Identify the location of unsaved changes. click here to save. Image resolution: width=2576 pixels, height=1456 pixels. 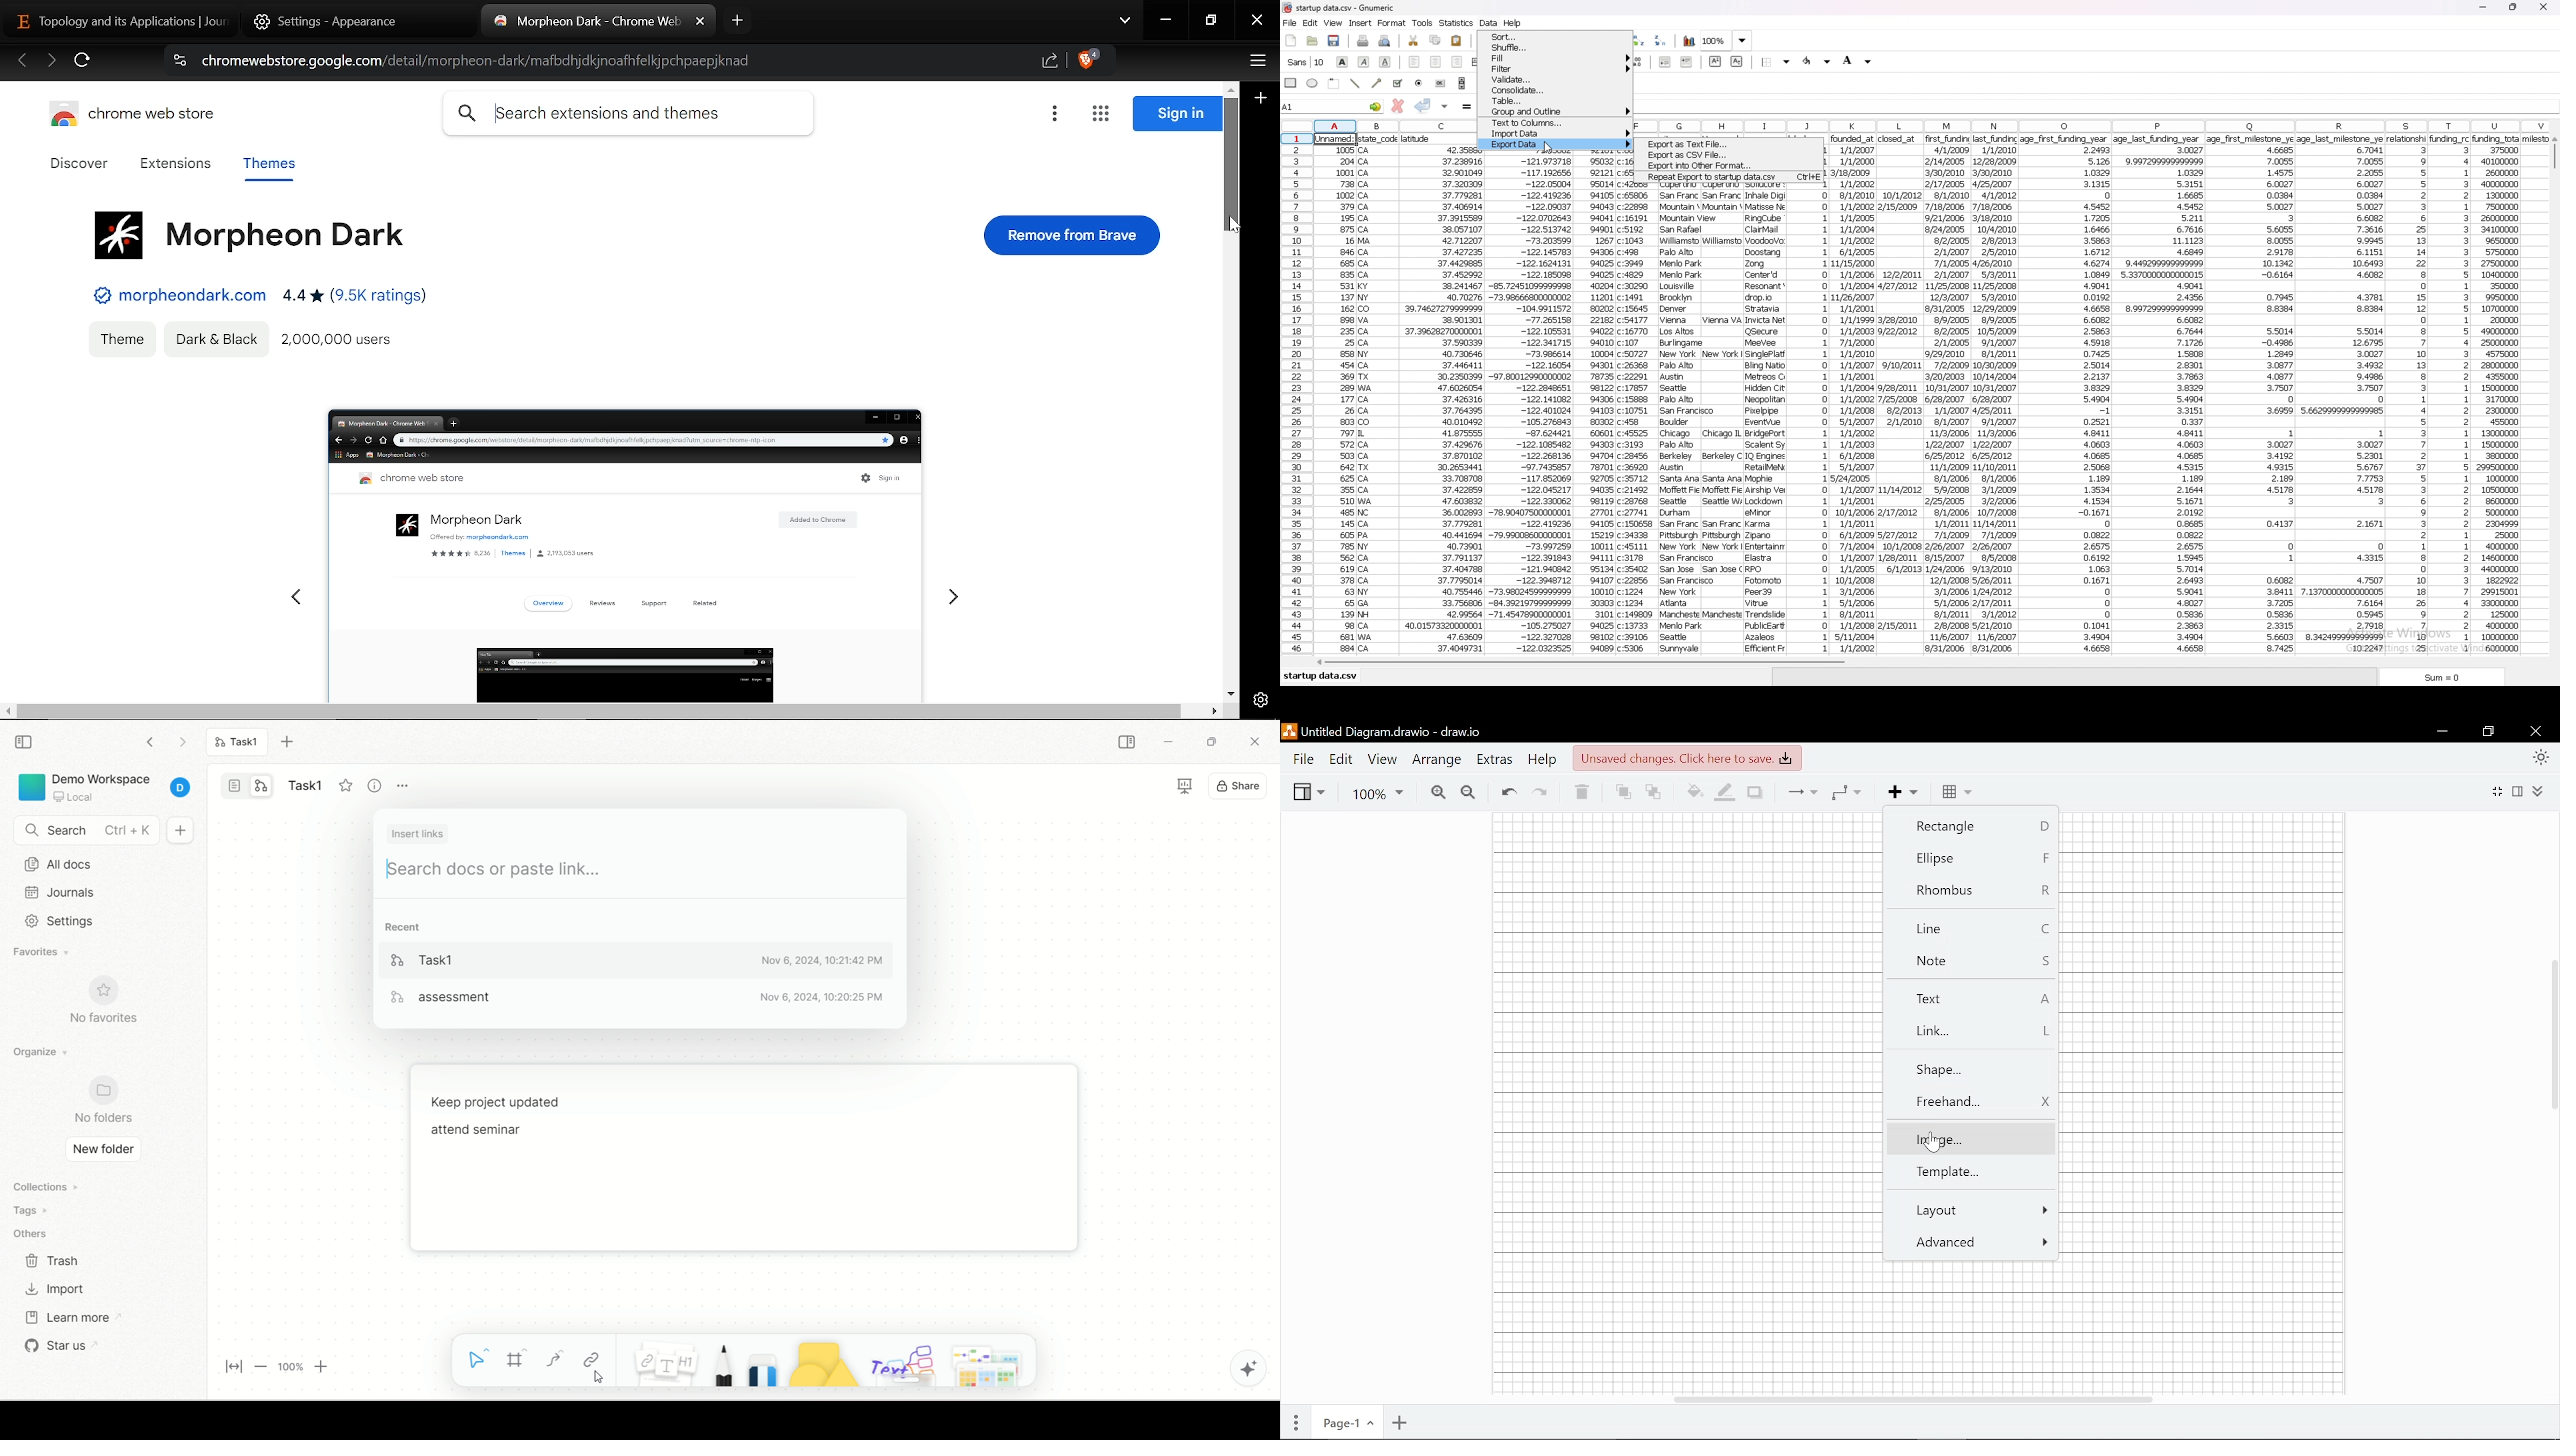
(1686, 758).